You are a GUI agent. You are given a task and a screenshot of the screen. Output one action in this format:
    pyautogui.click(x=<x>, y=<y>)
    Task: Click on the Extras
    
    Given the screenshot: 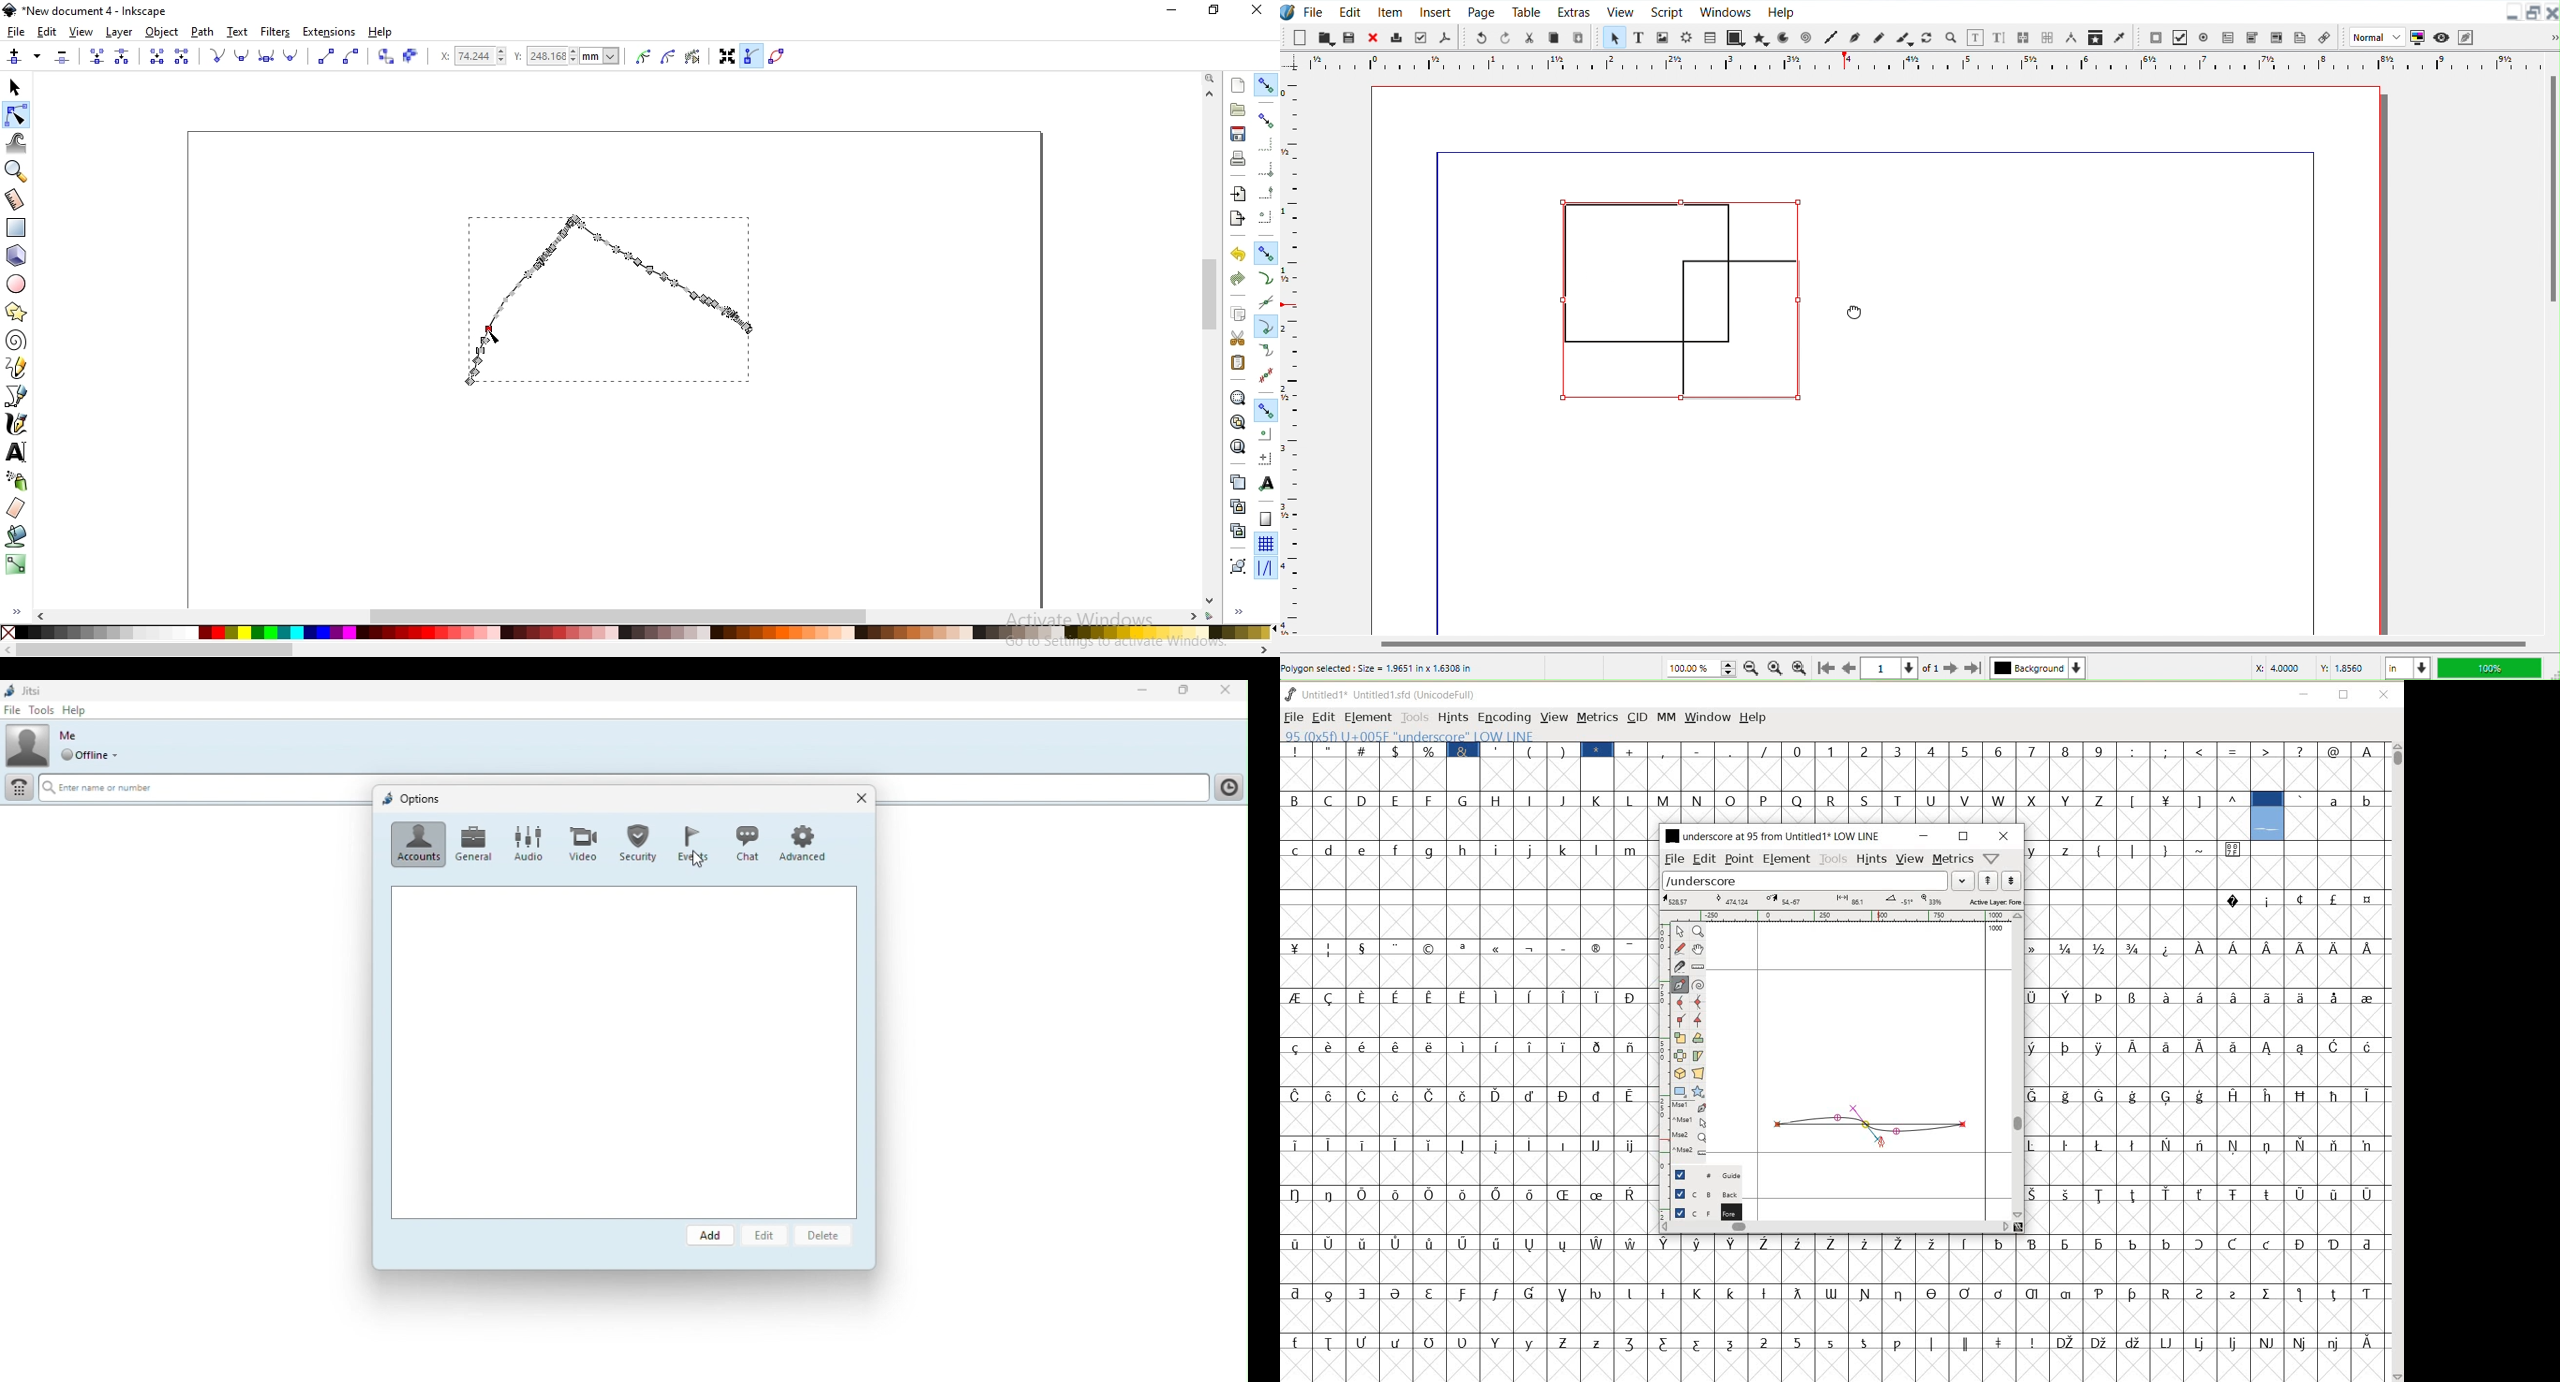 What is the action you would take?
    pyautogui.click(x=1574, y=11)
    